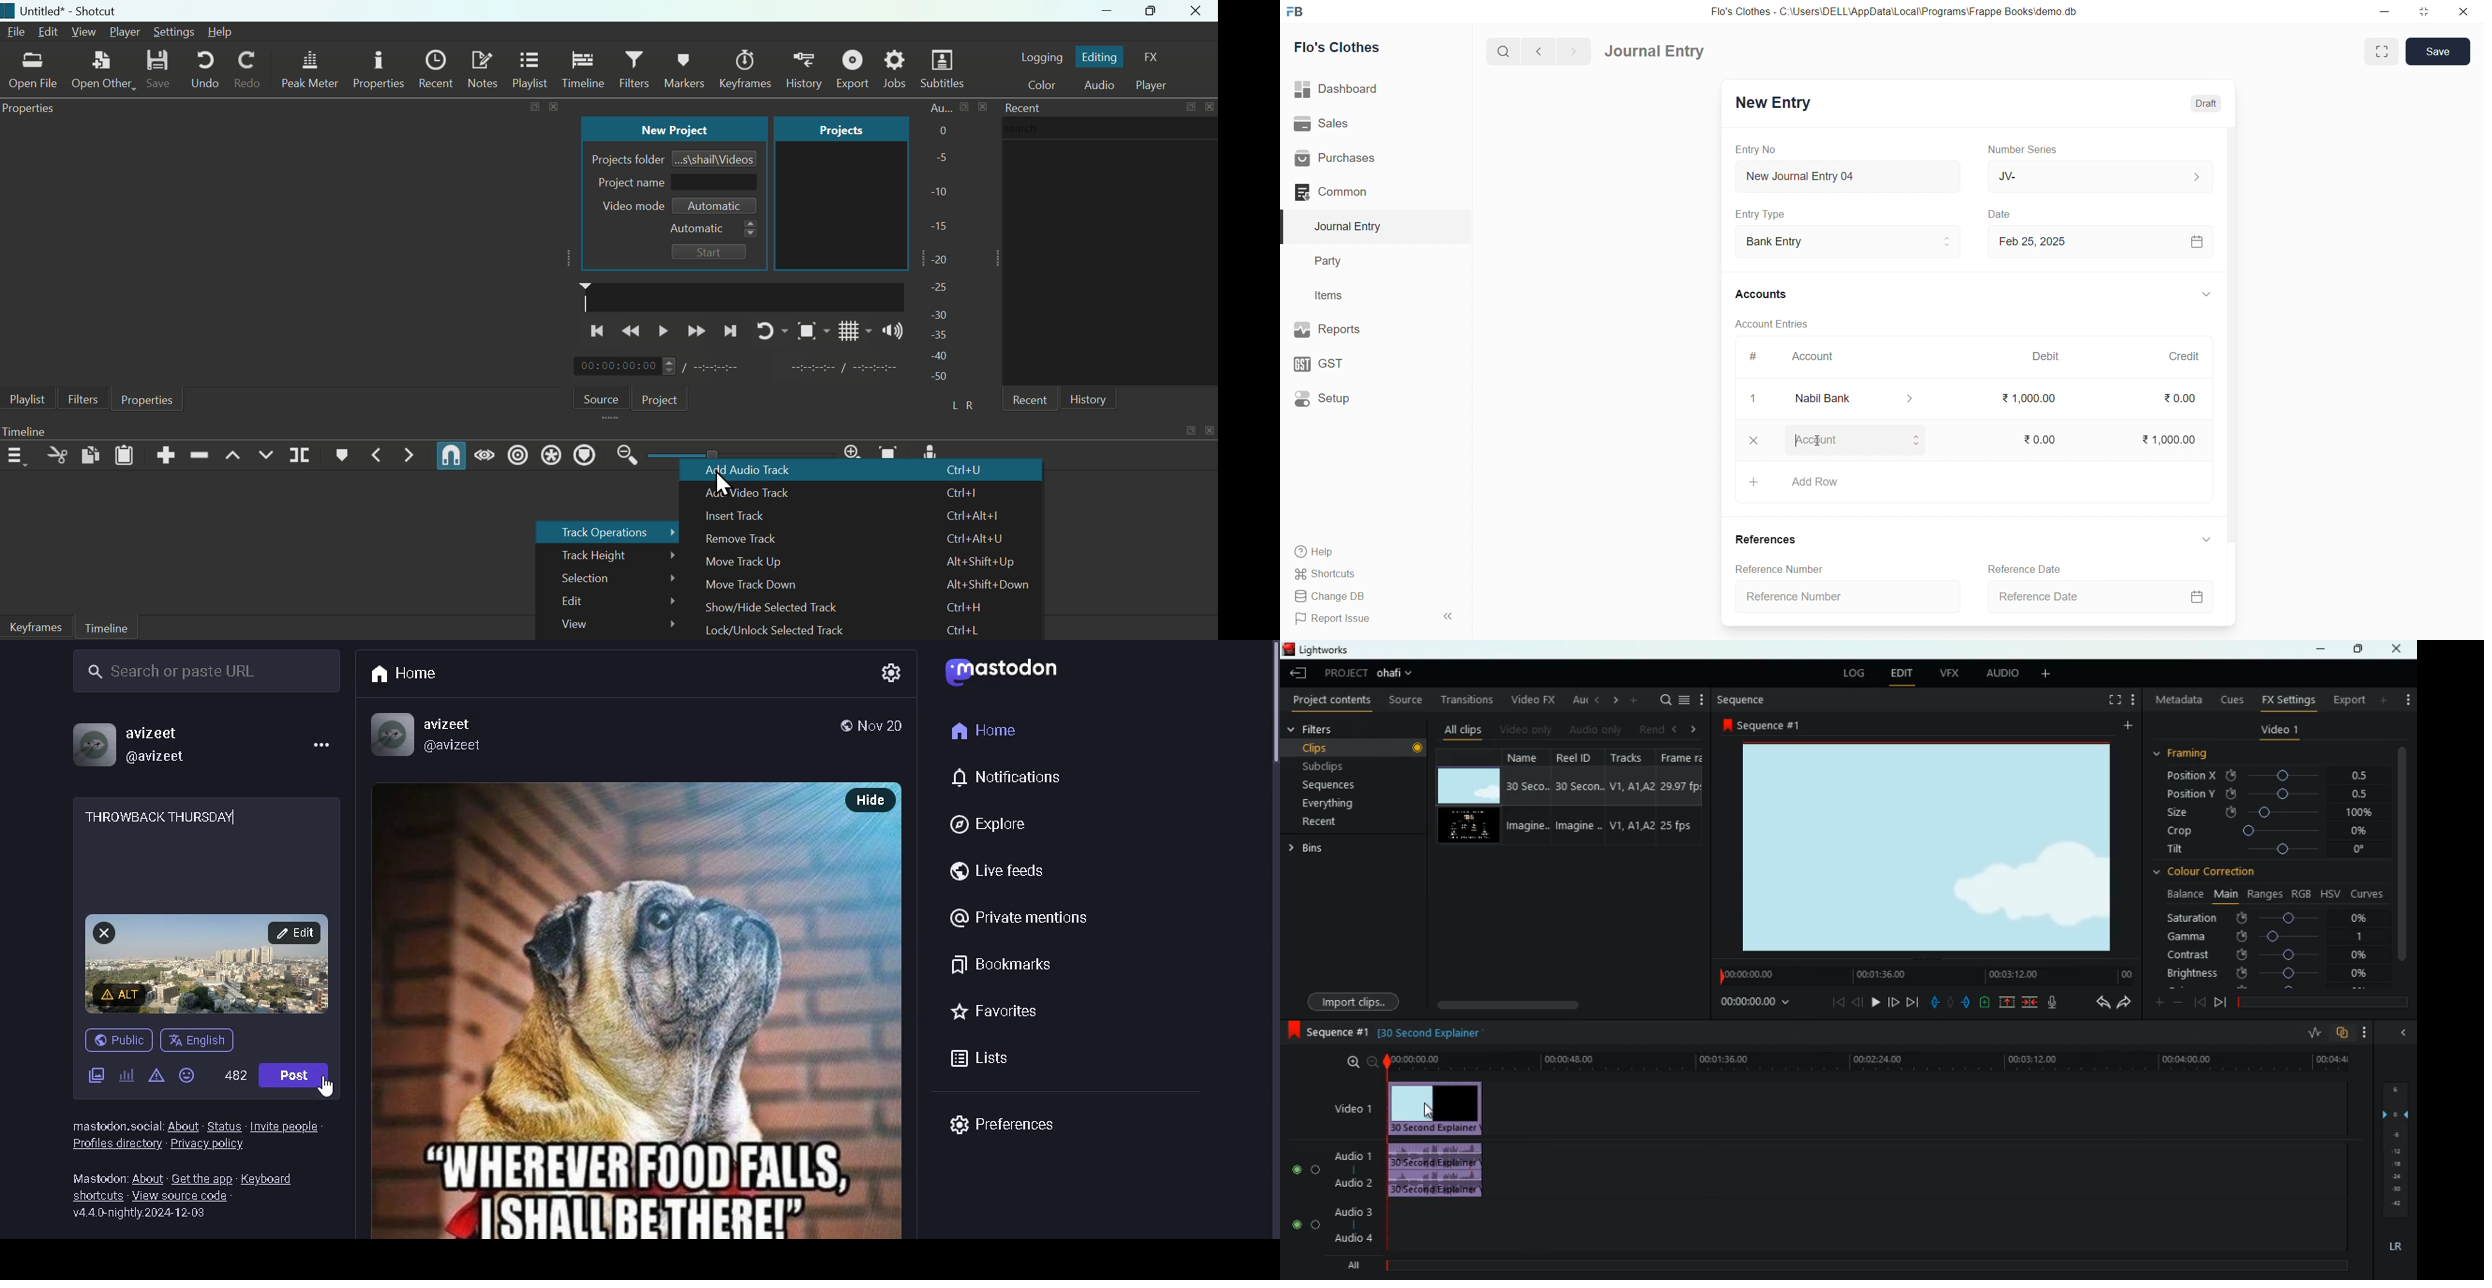 This screenshot has height=1288, width=2492. Describe the element at coordinates (1766, 540) in the screenshot. I see `References` at that location.